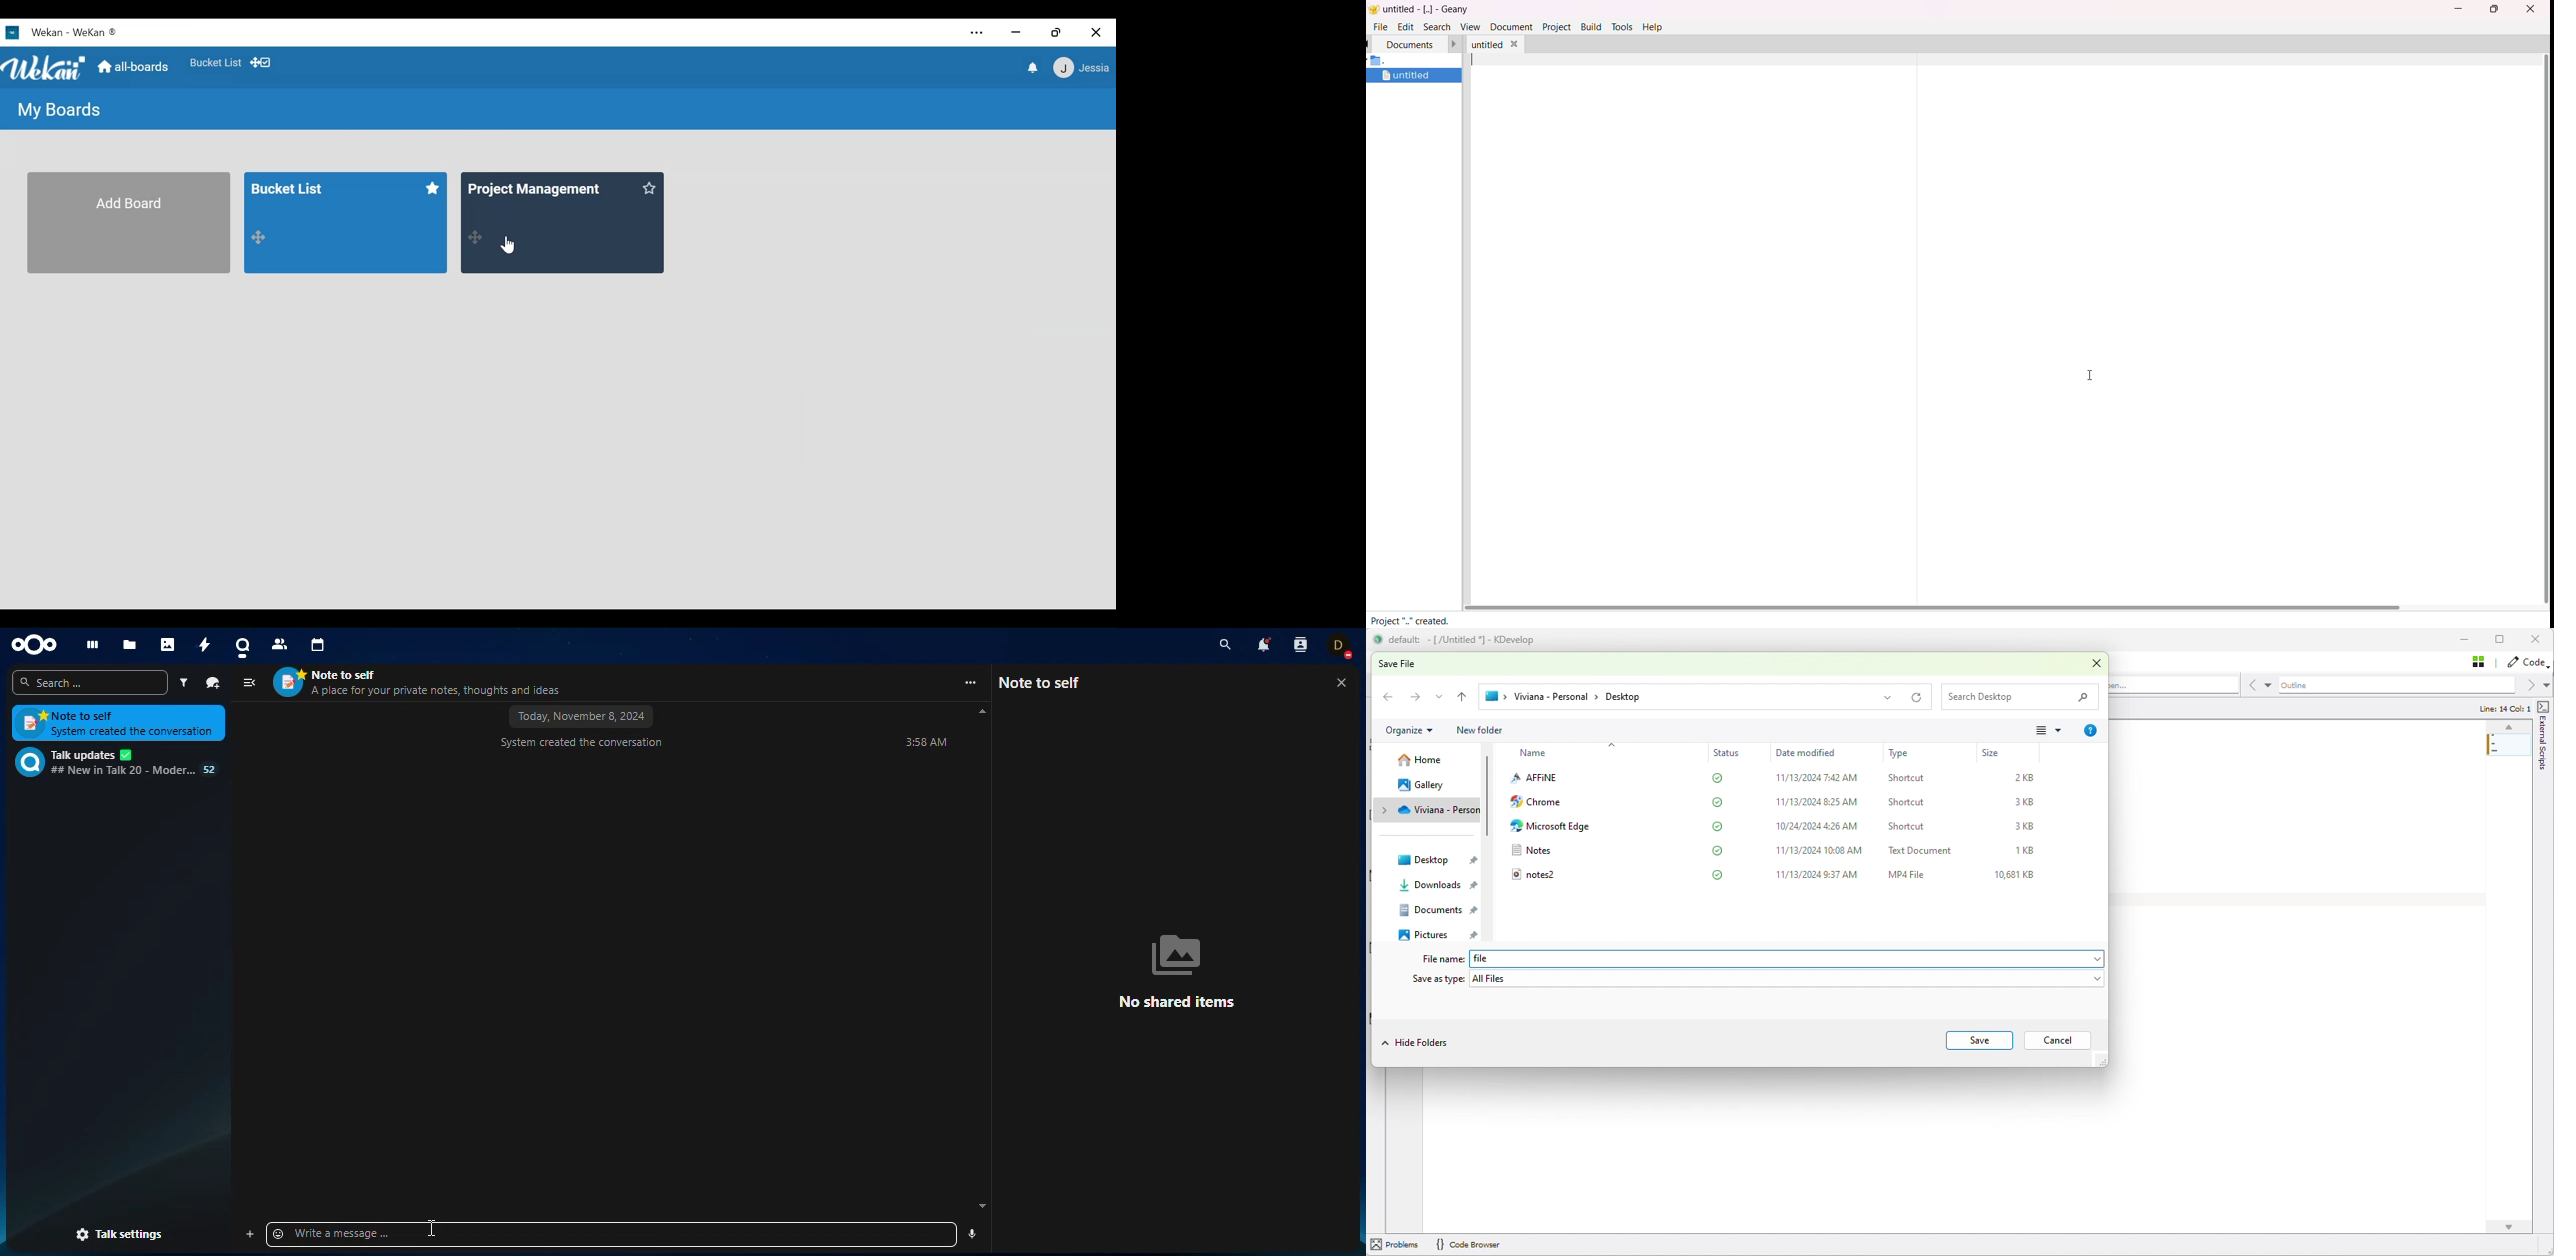  Describe the element at coordinates (1046, 682) in the screenshot. I see `note` at that location.